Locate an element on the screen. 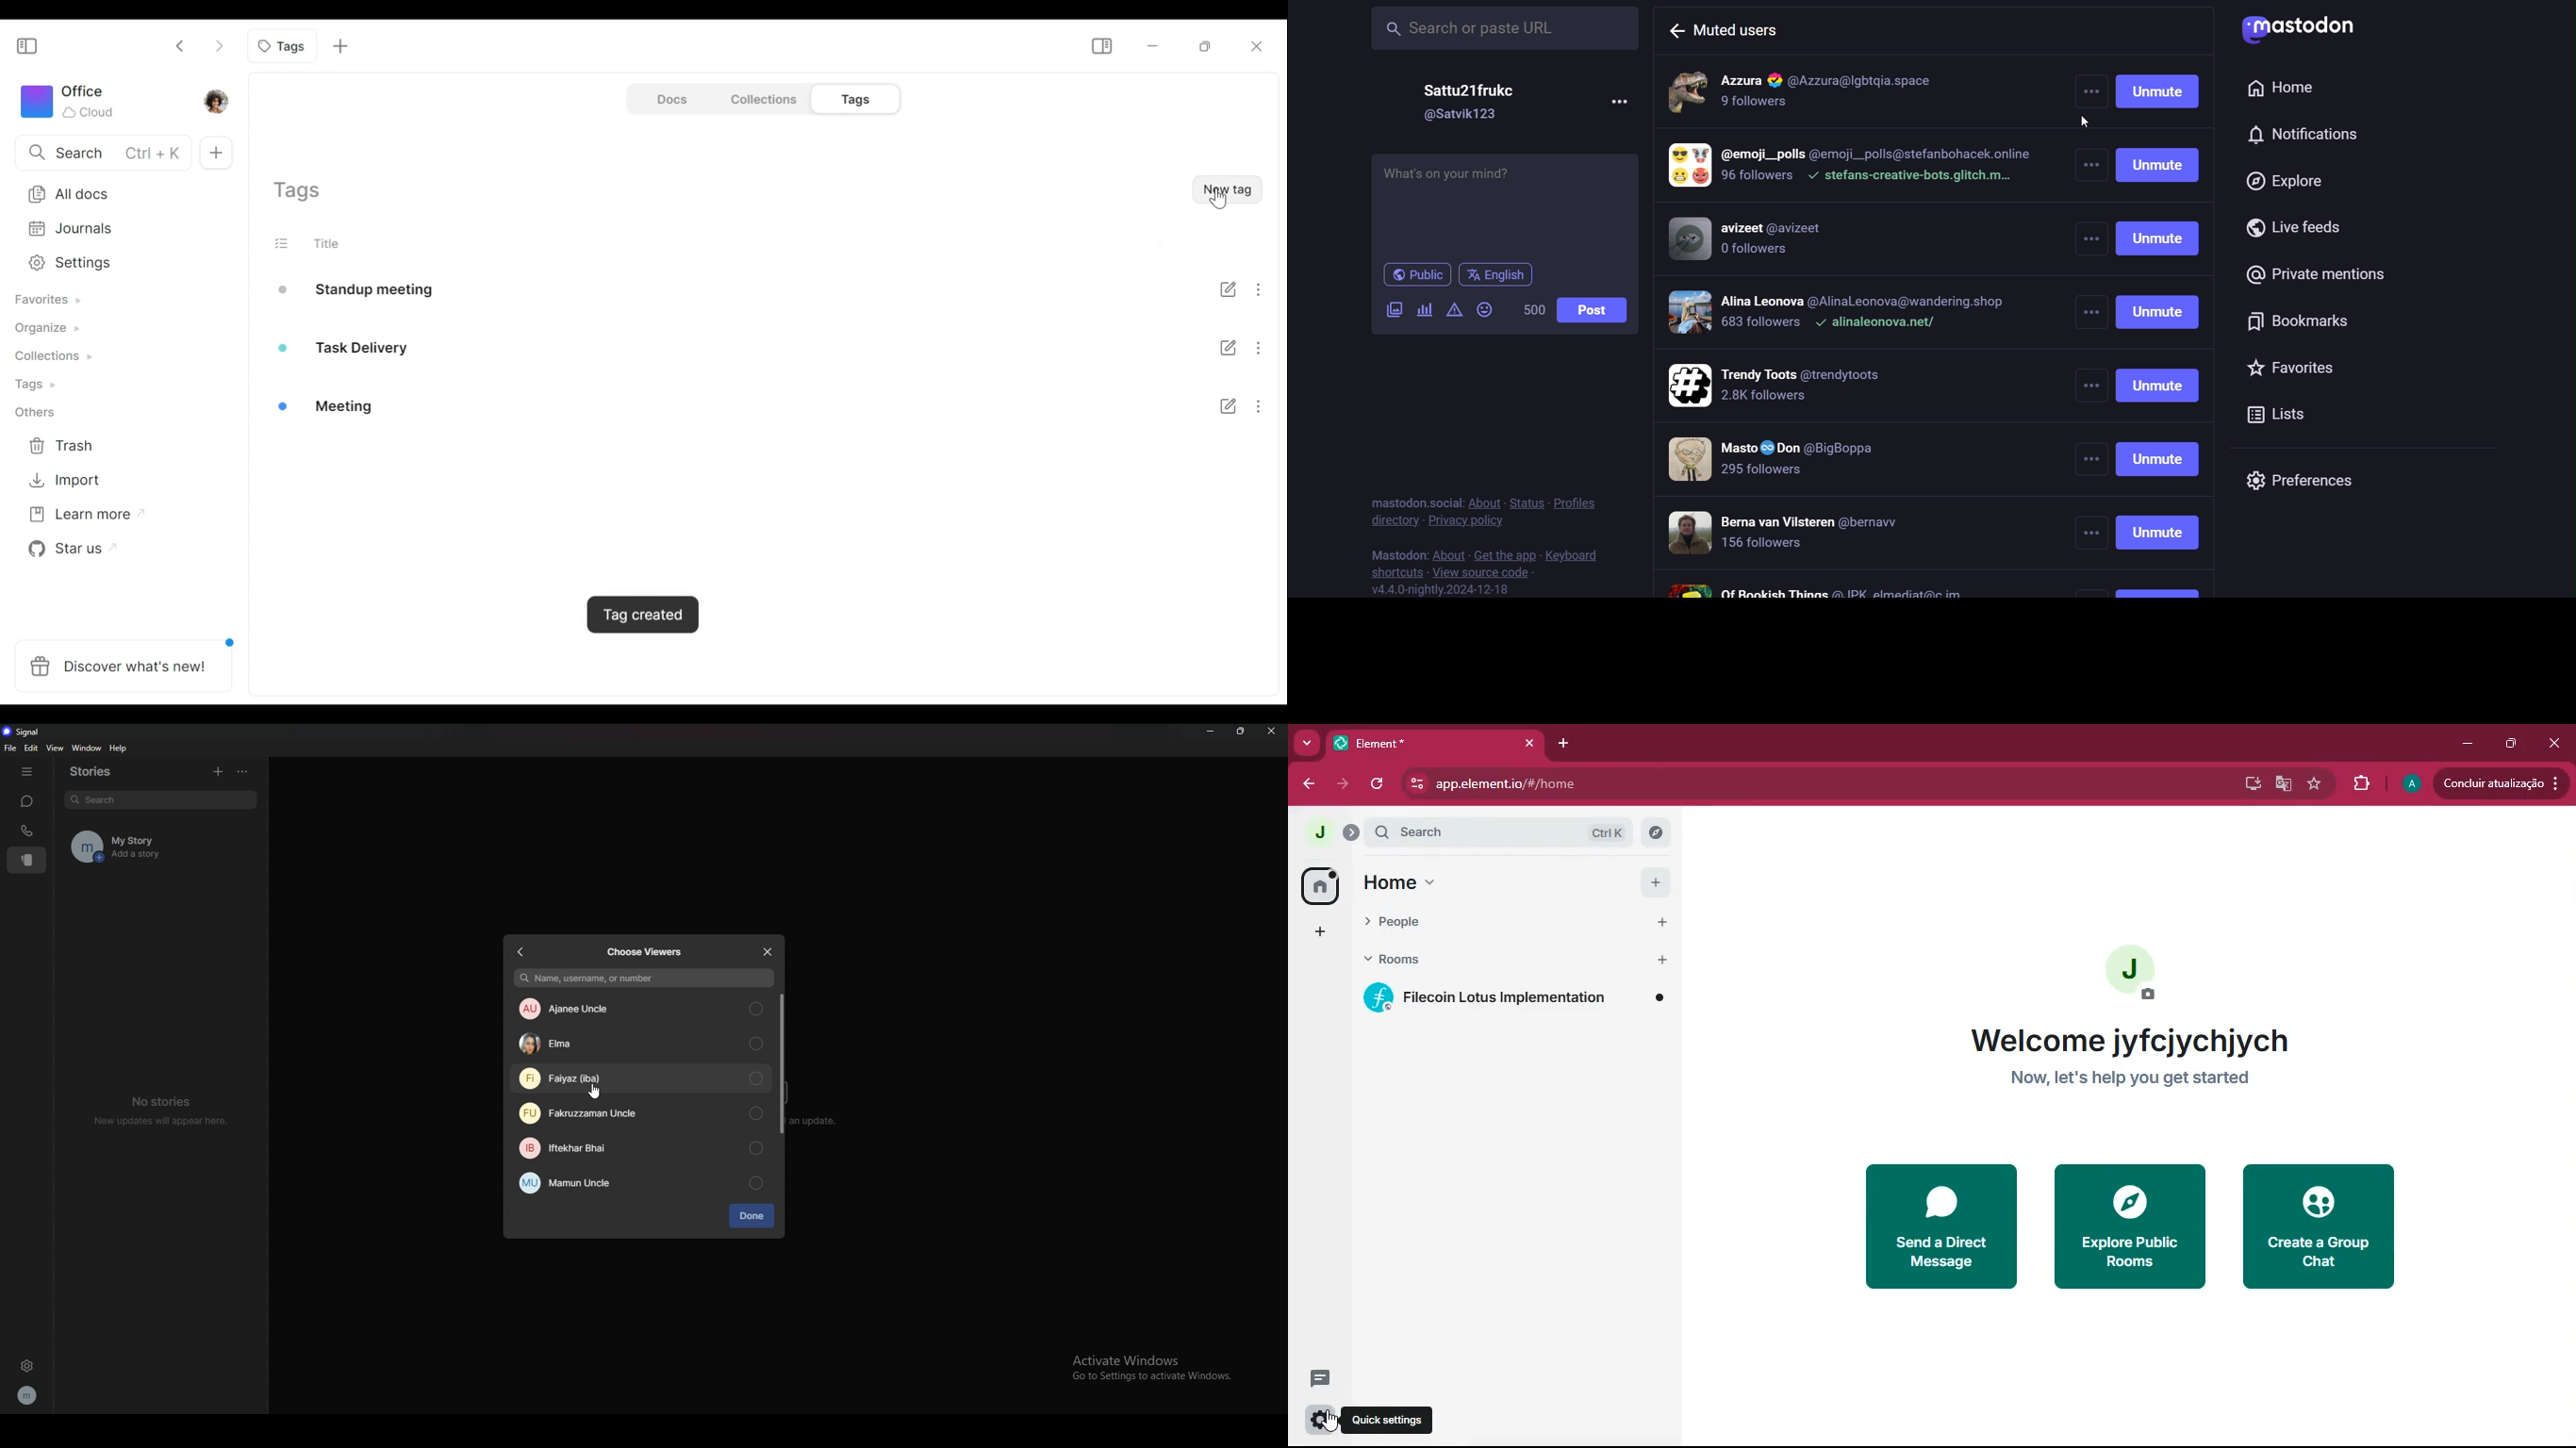  unmute is located at coordinates (2159, 92).